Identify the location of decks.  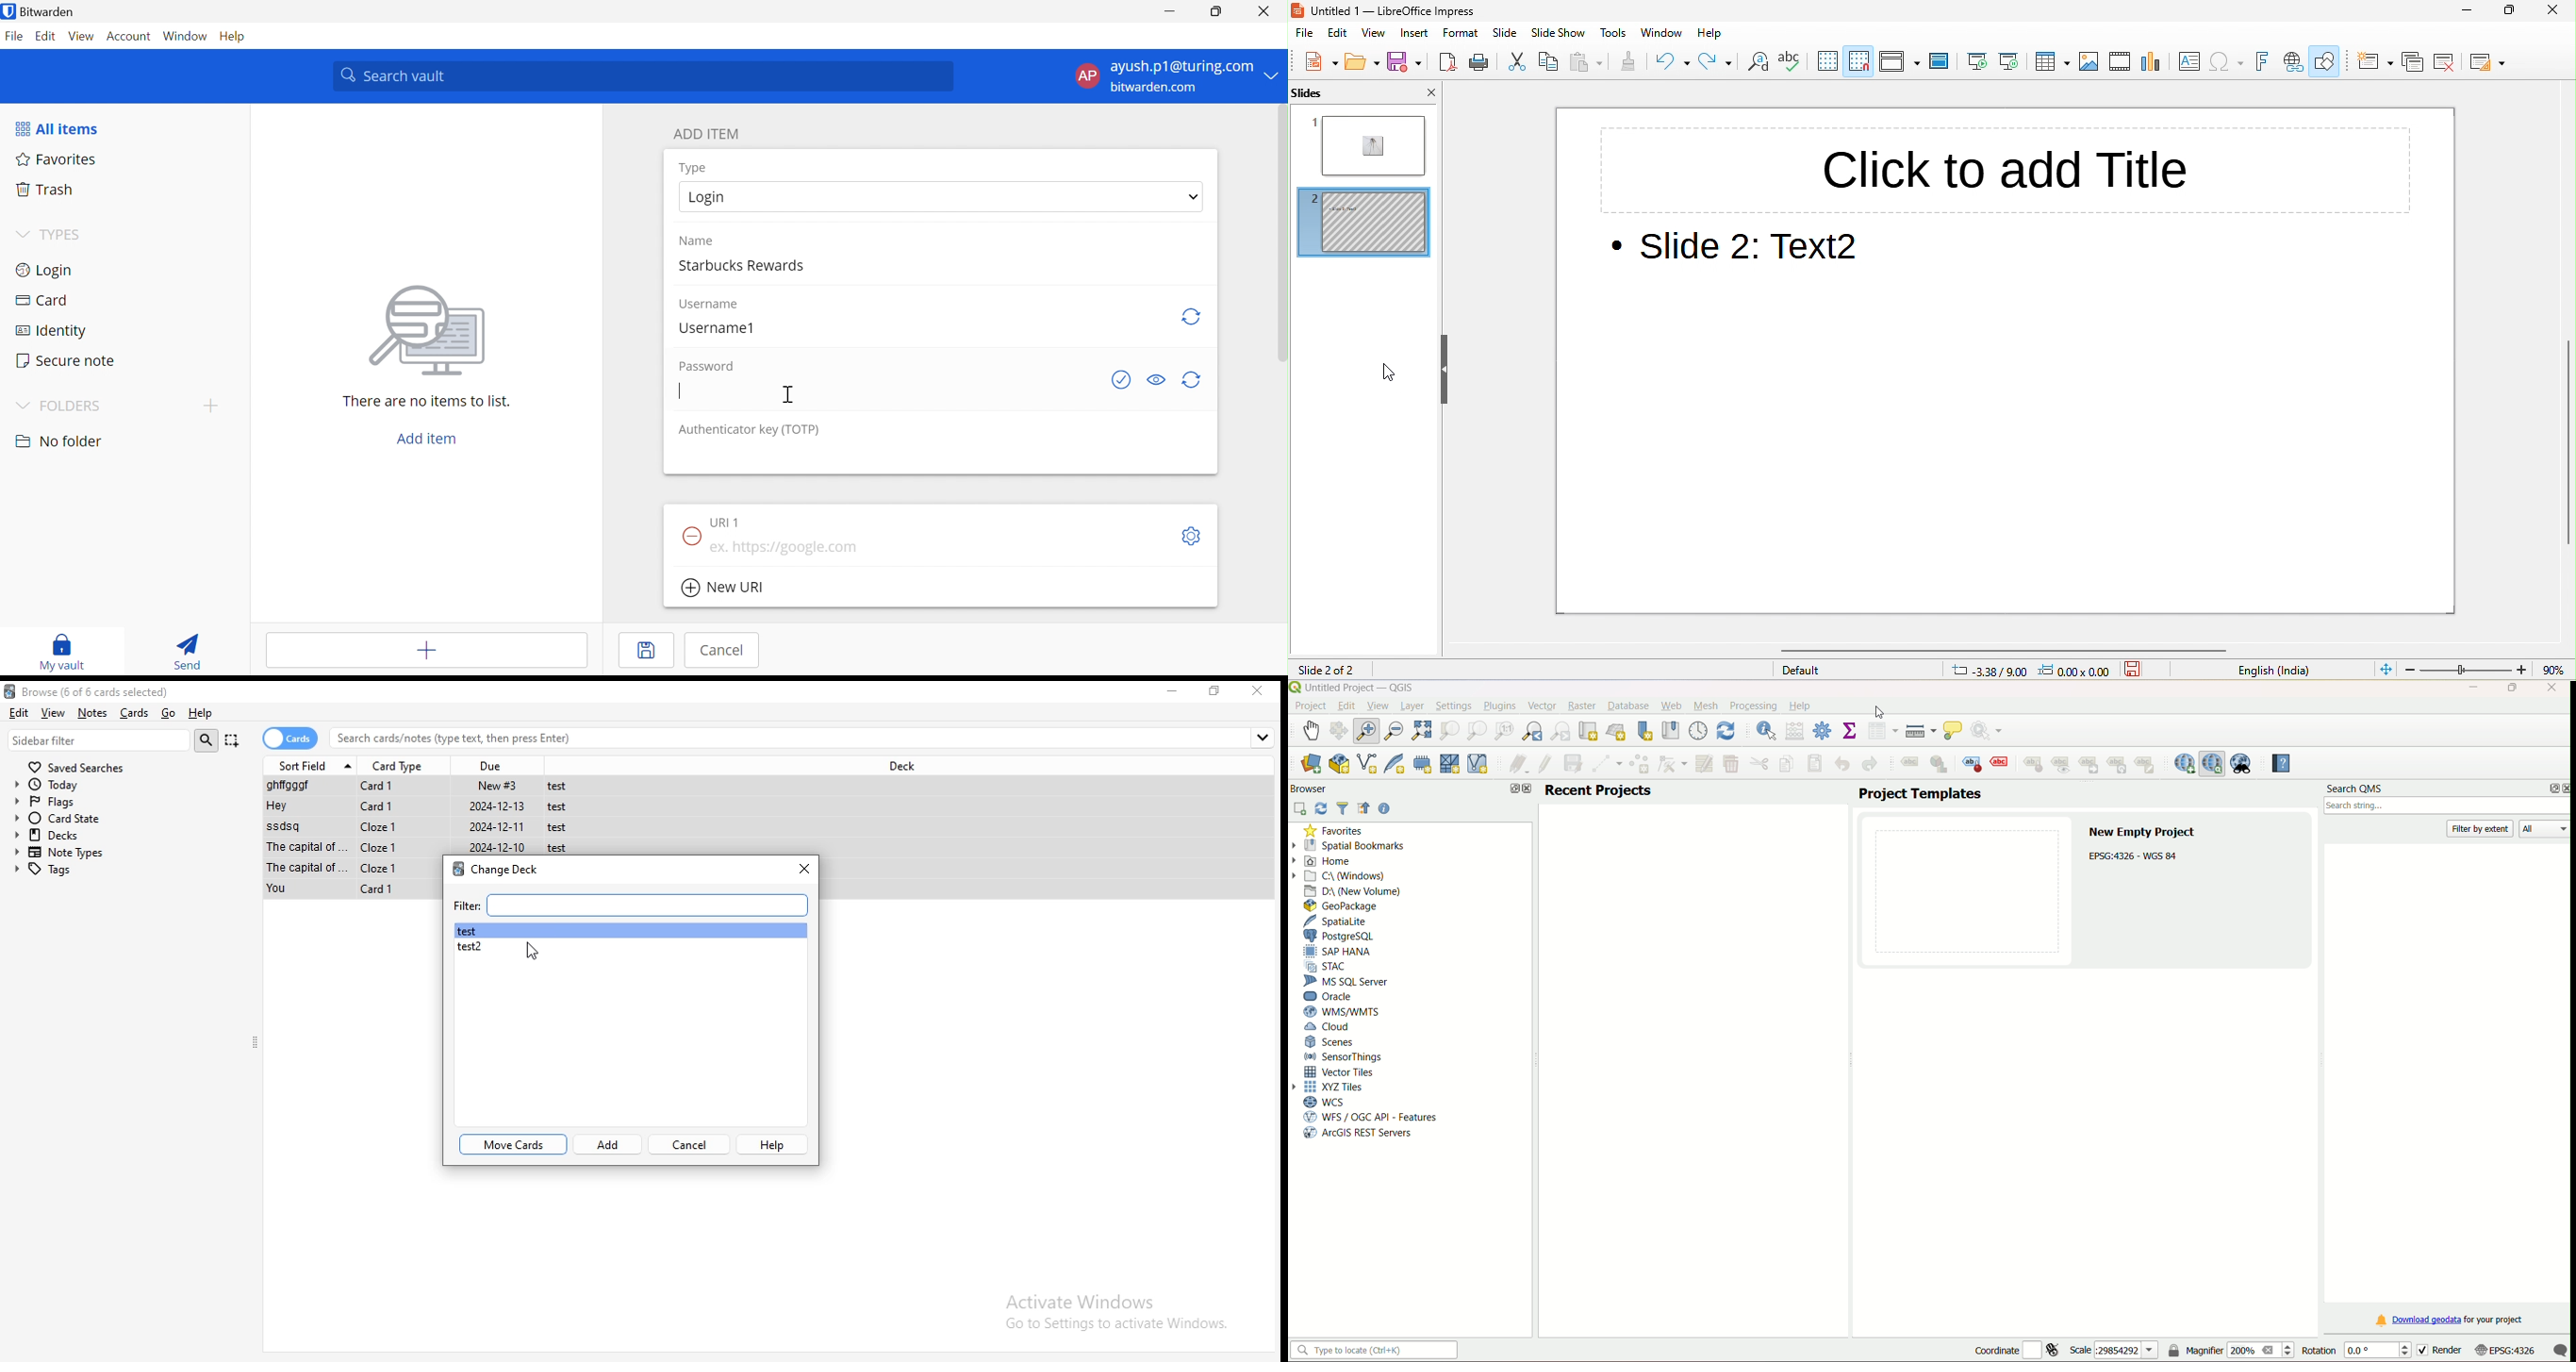
(126, 835).